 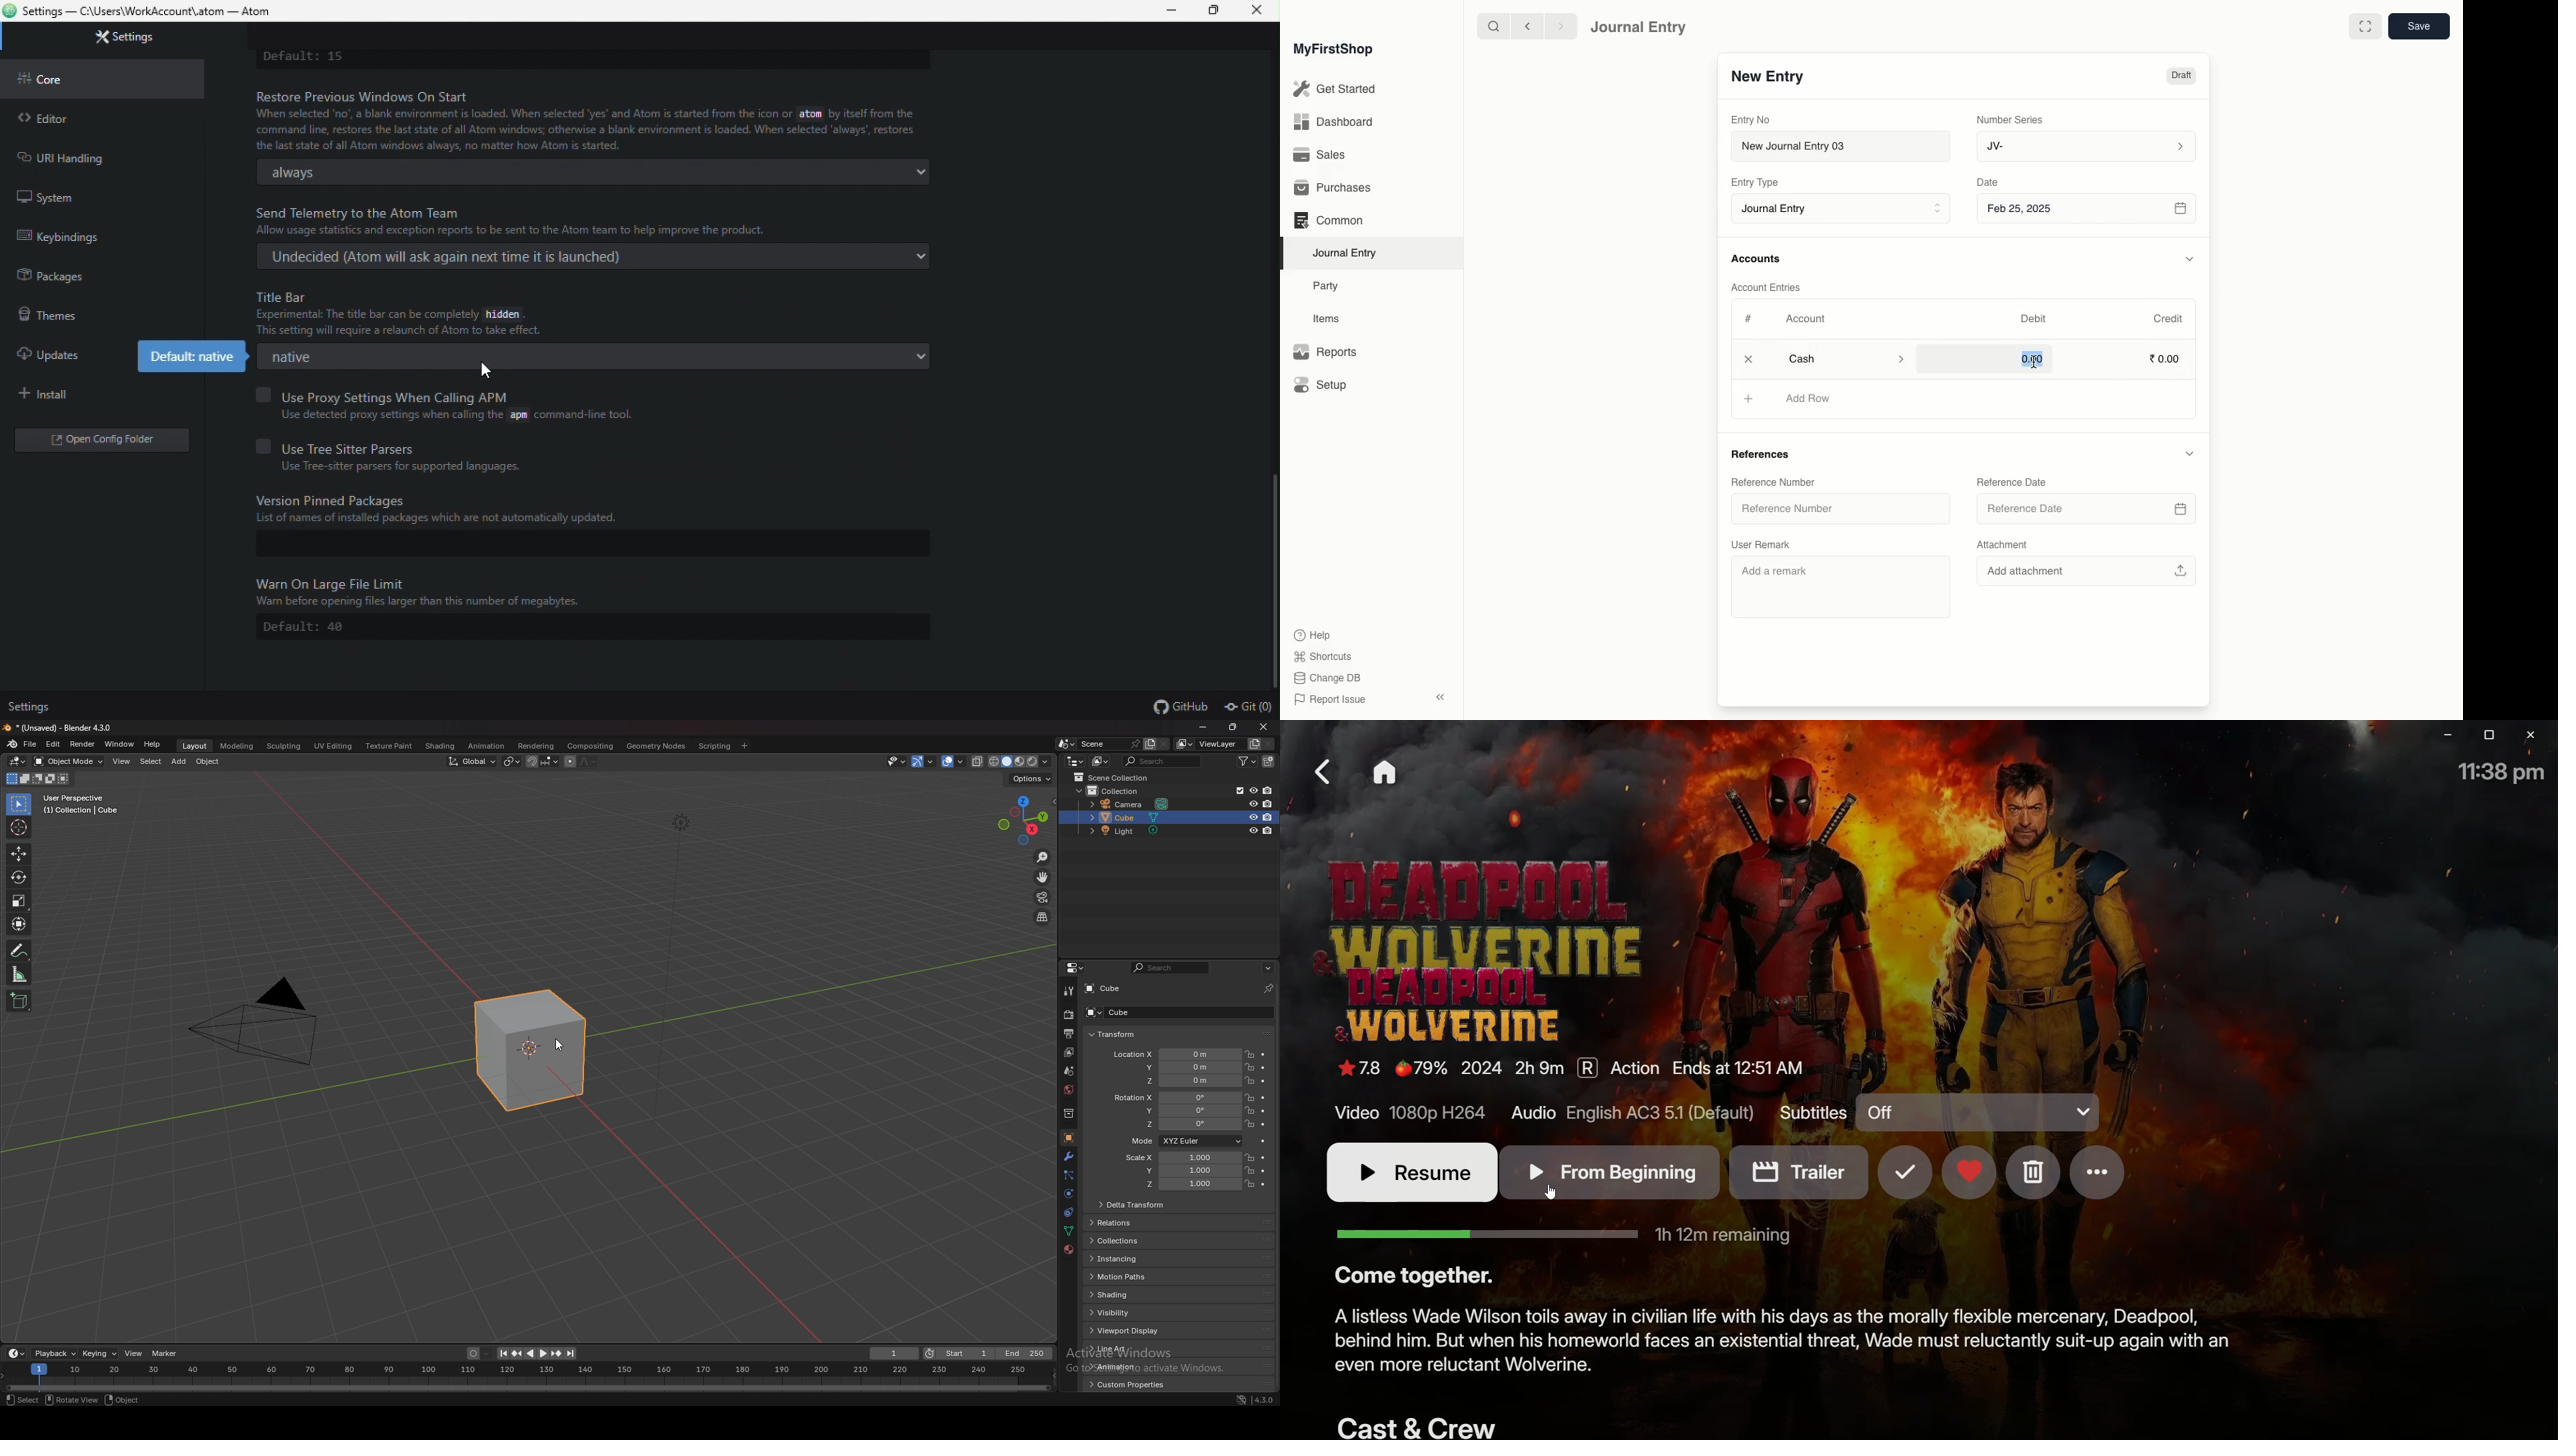 I want to click on Account, so click(x=1805, y=319).